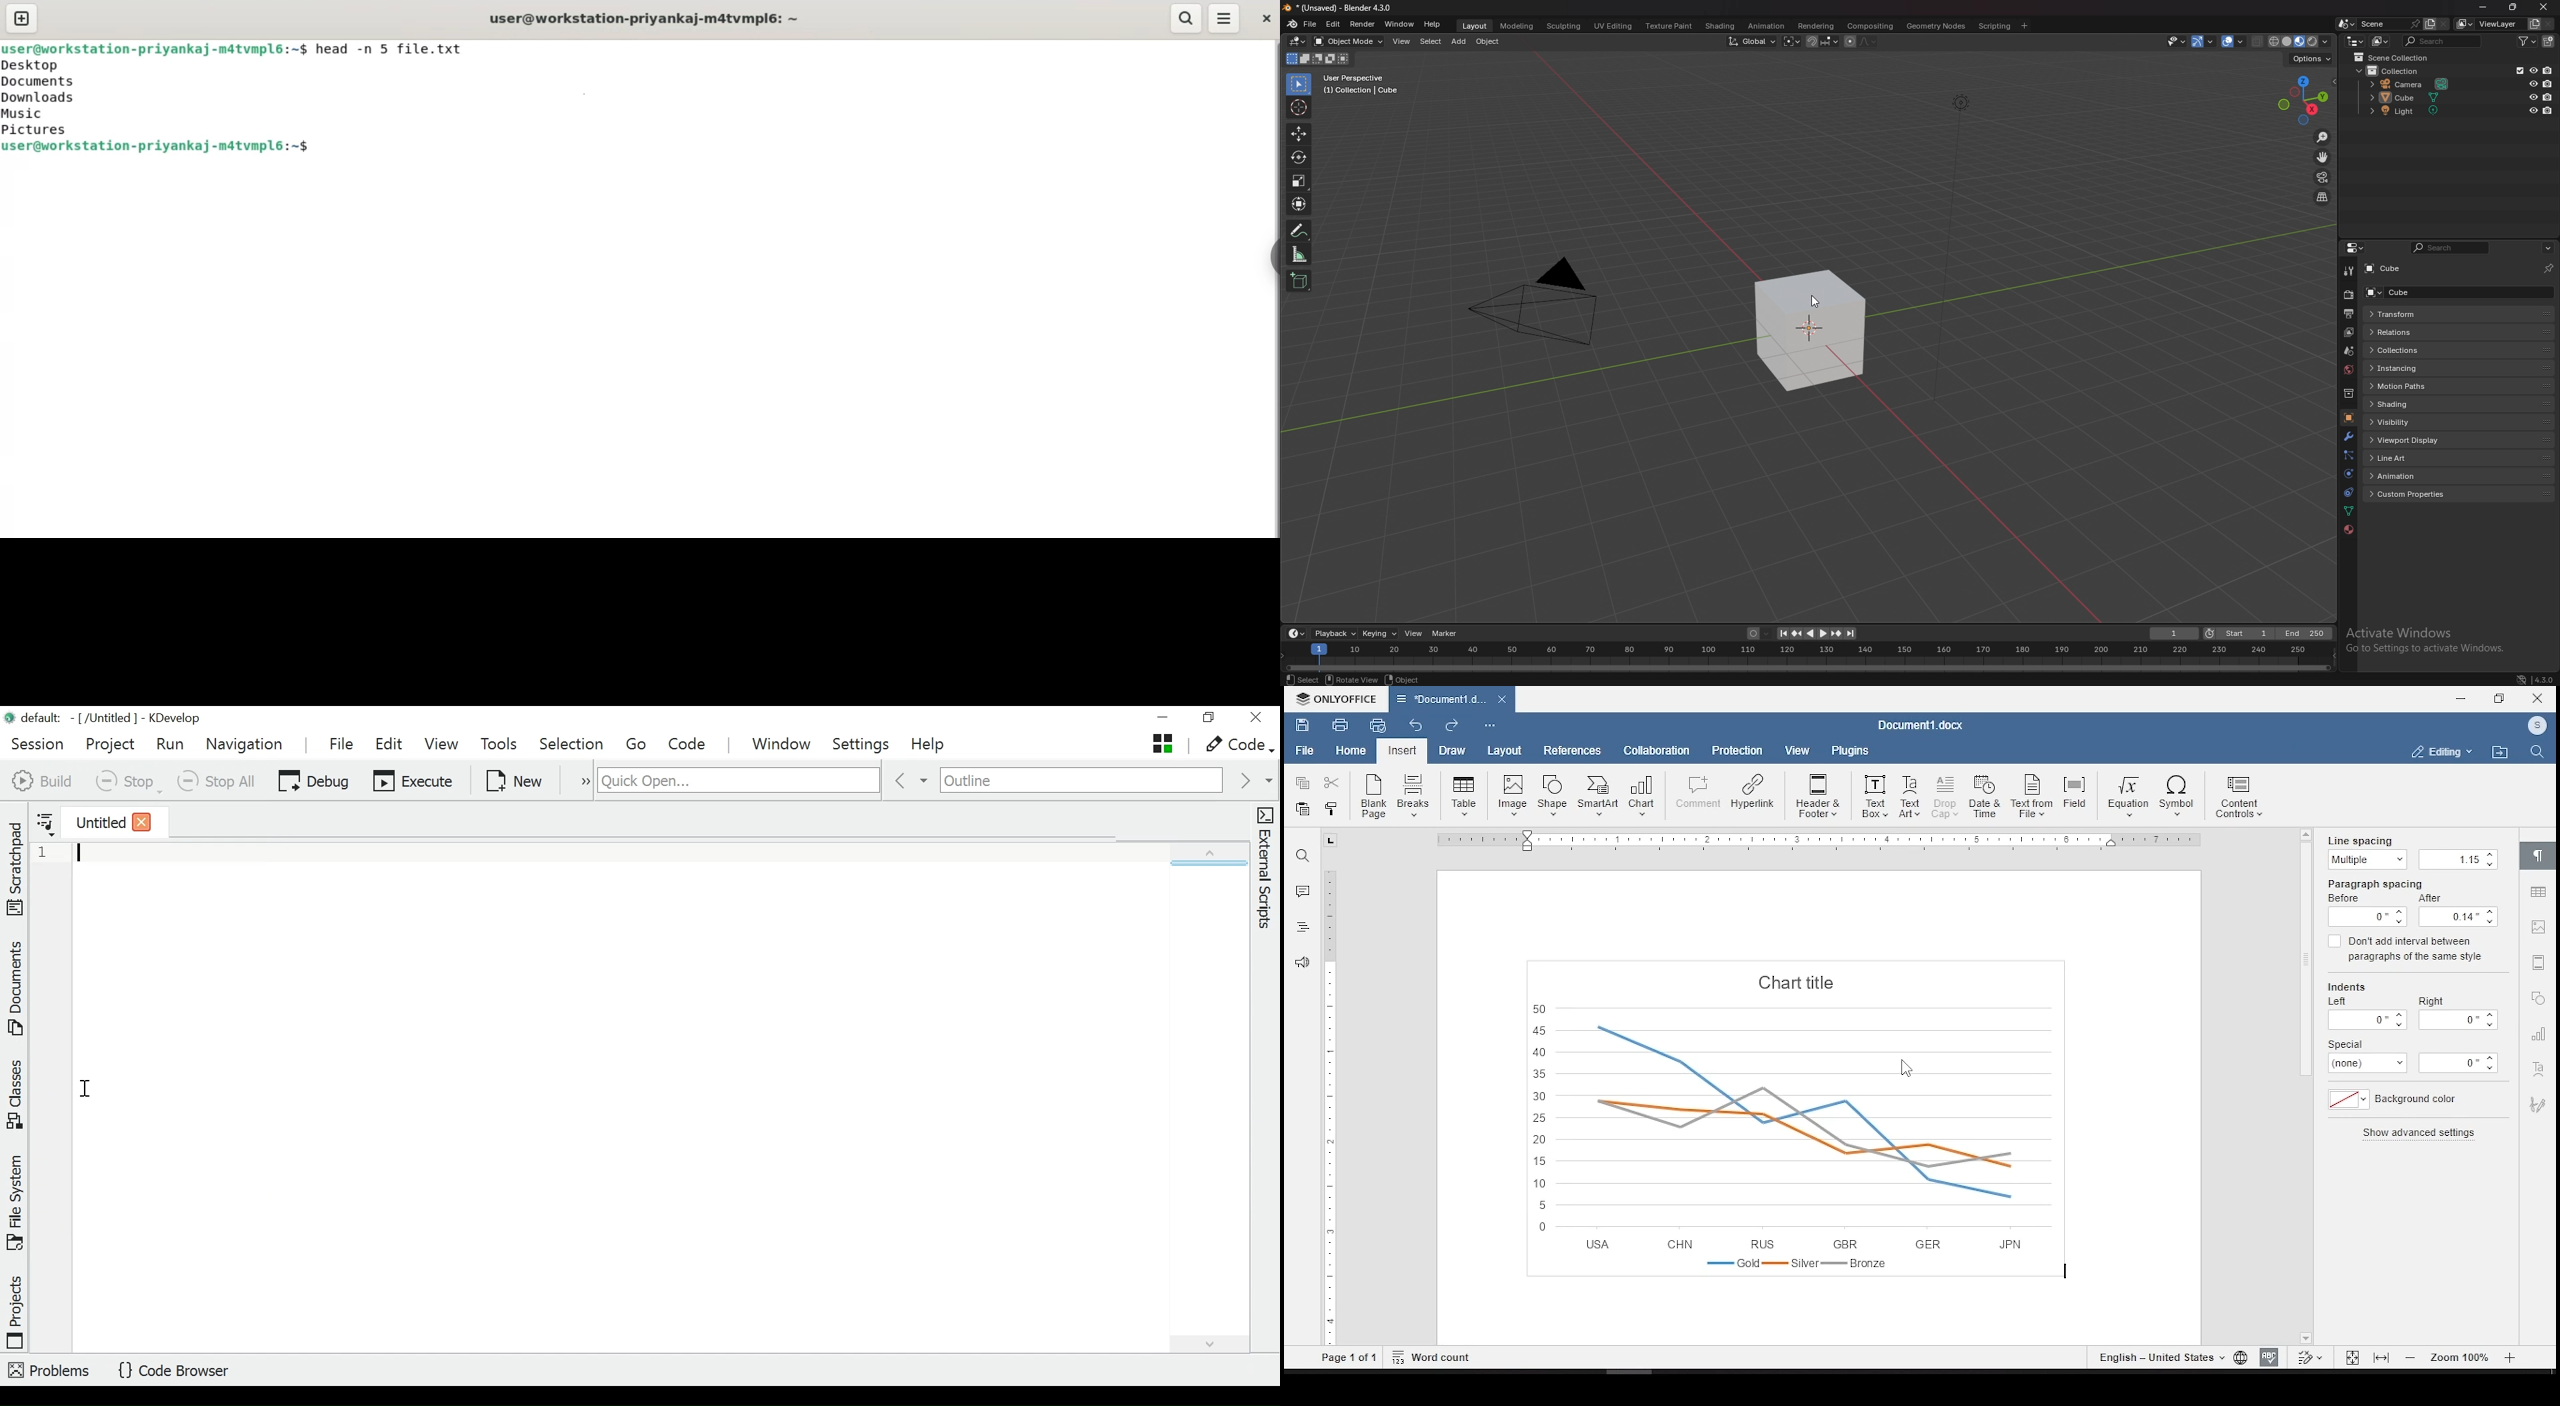  I want to click on size, so click(2459, 860).